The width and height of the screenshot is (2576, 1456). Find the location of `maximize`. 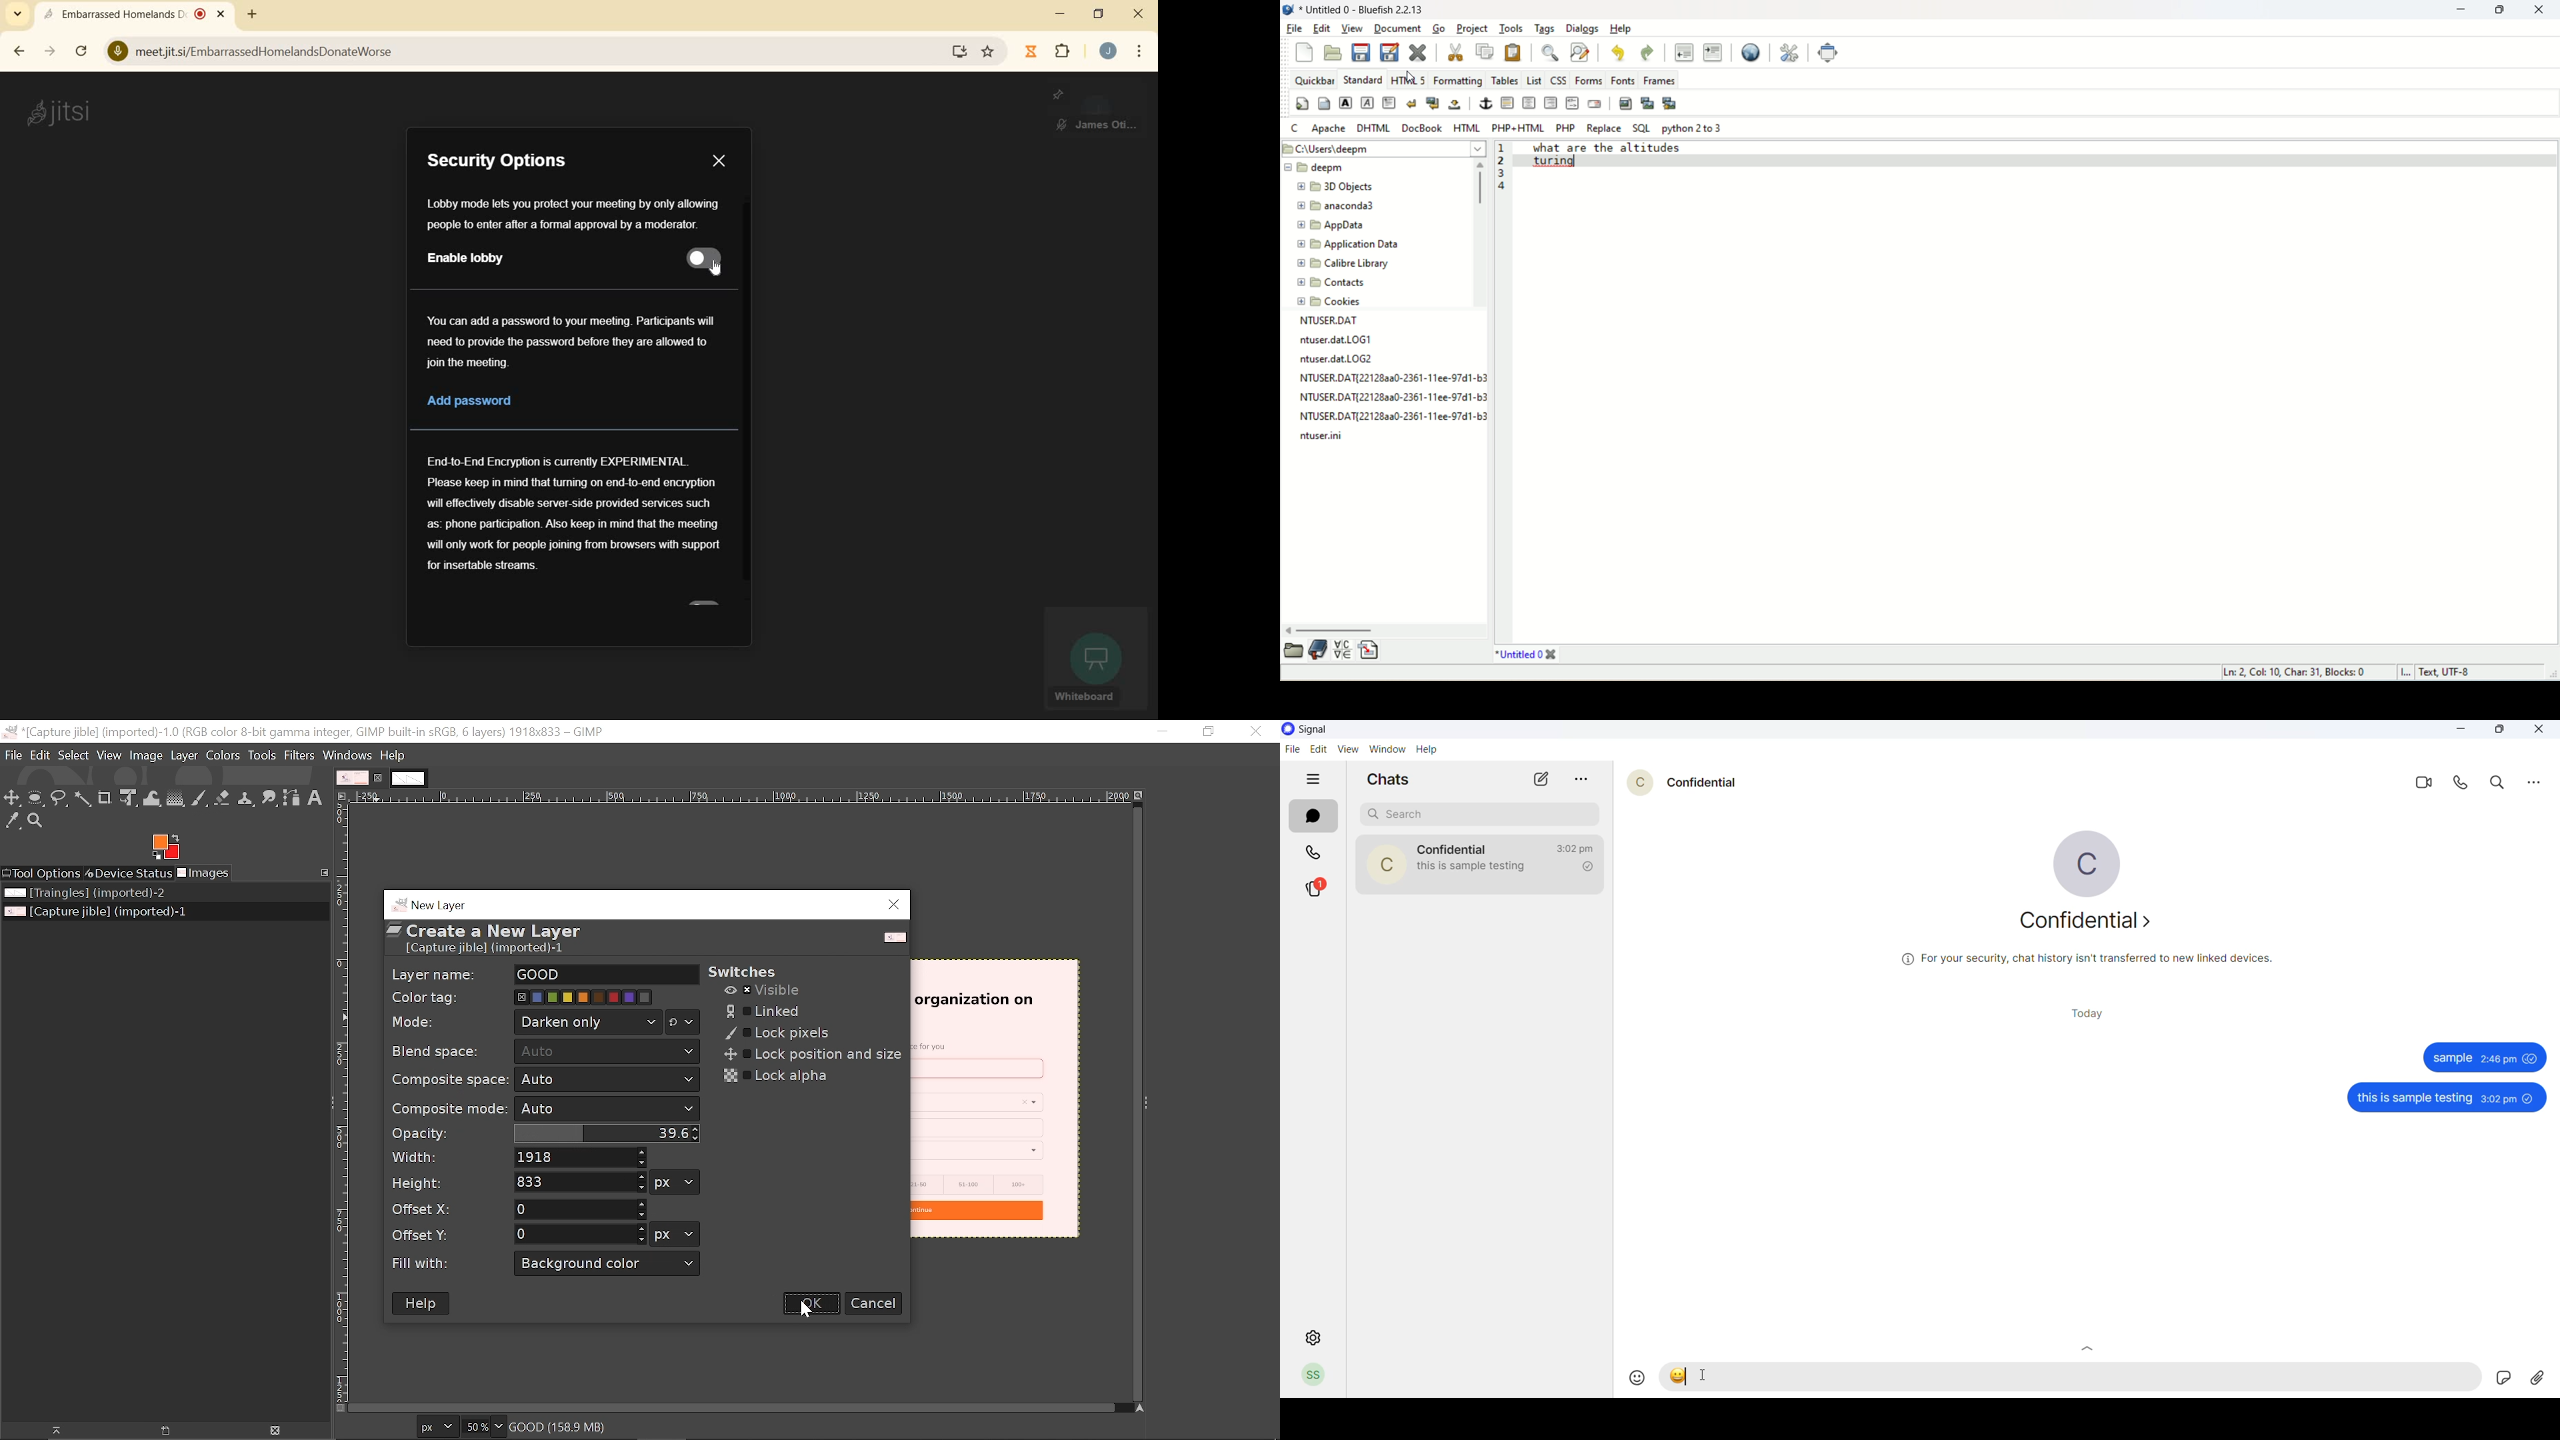

maximize is located at coordinates (2497, 731).